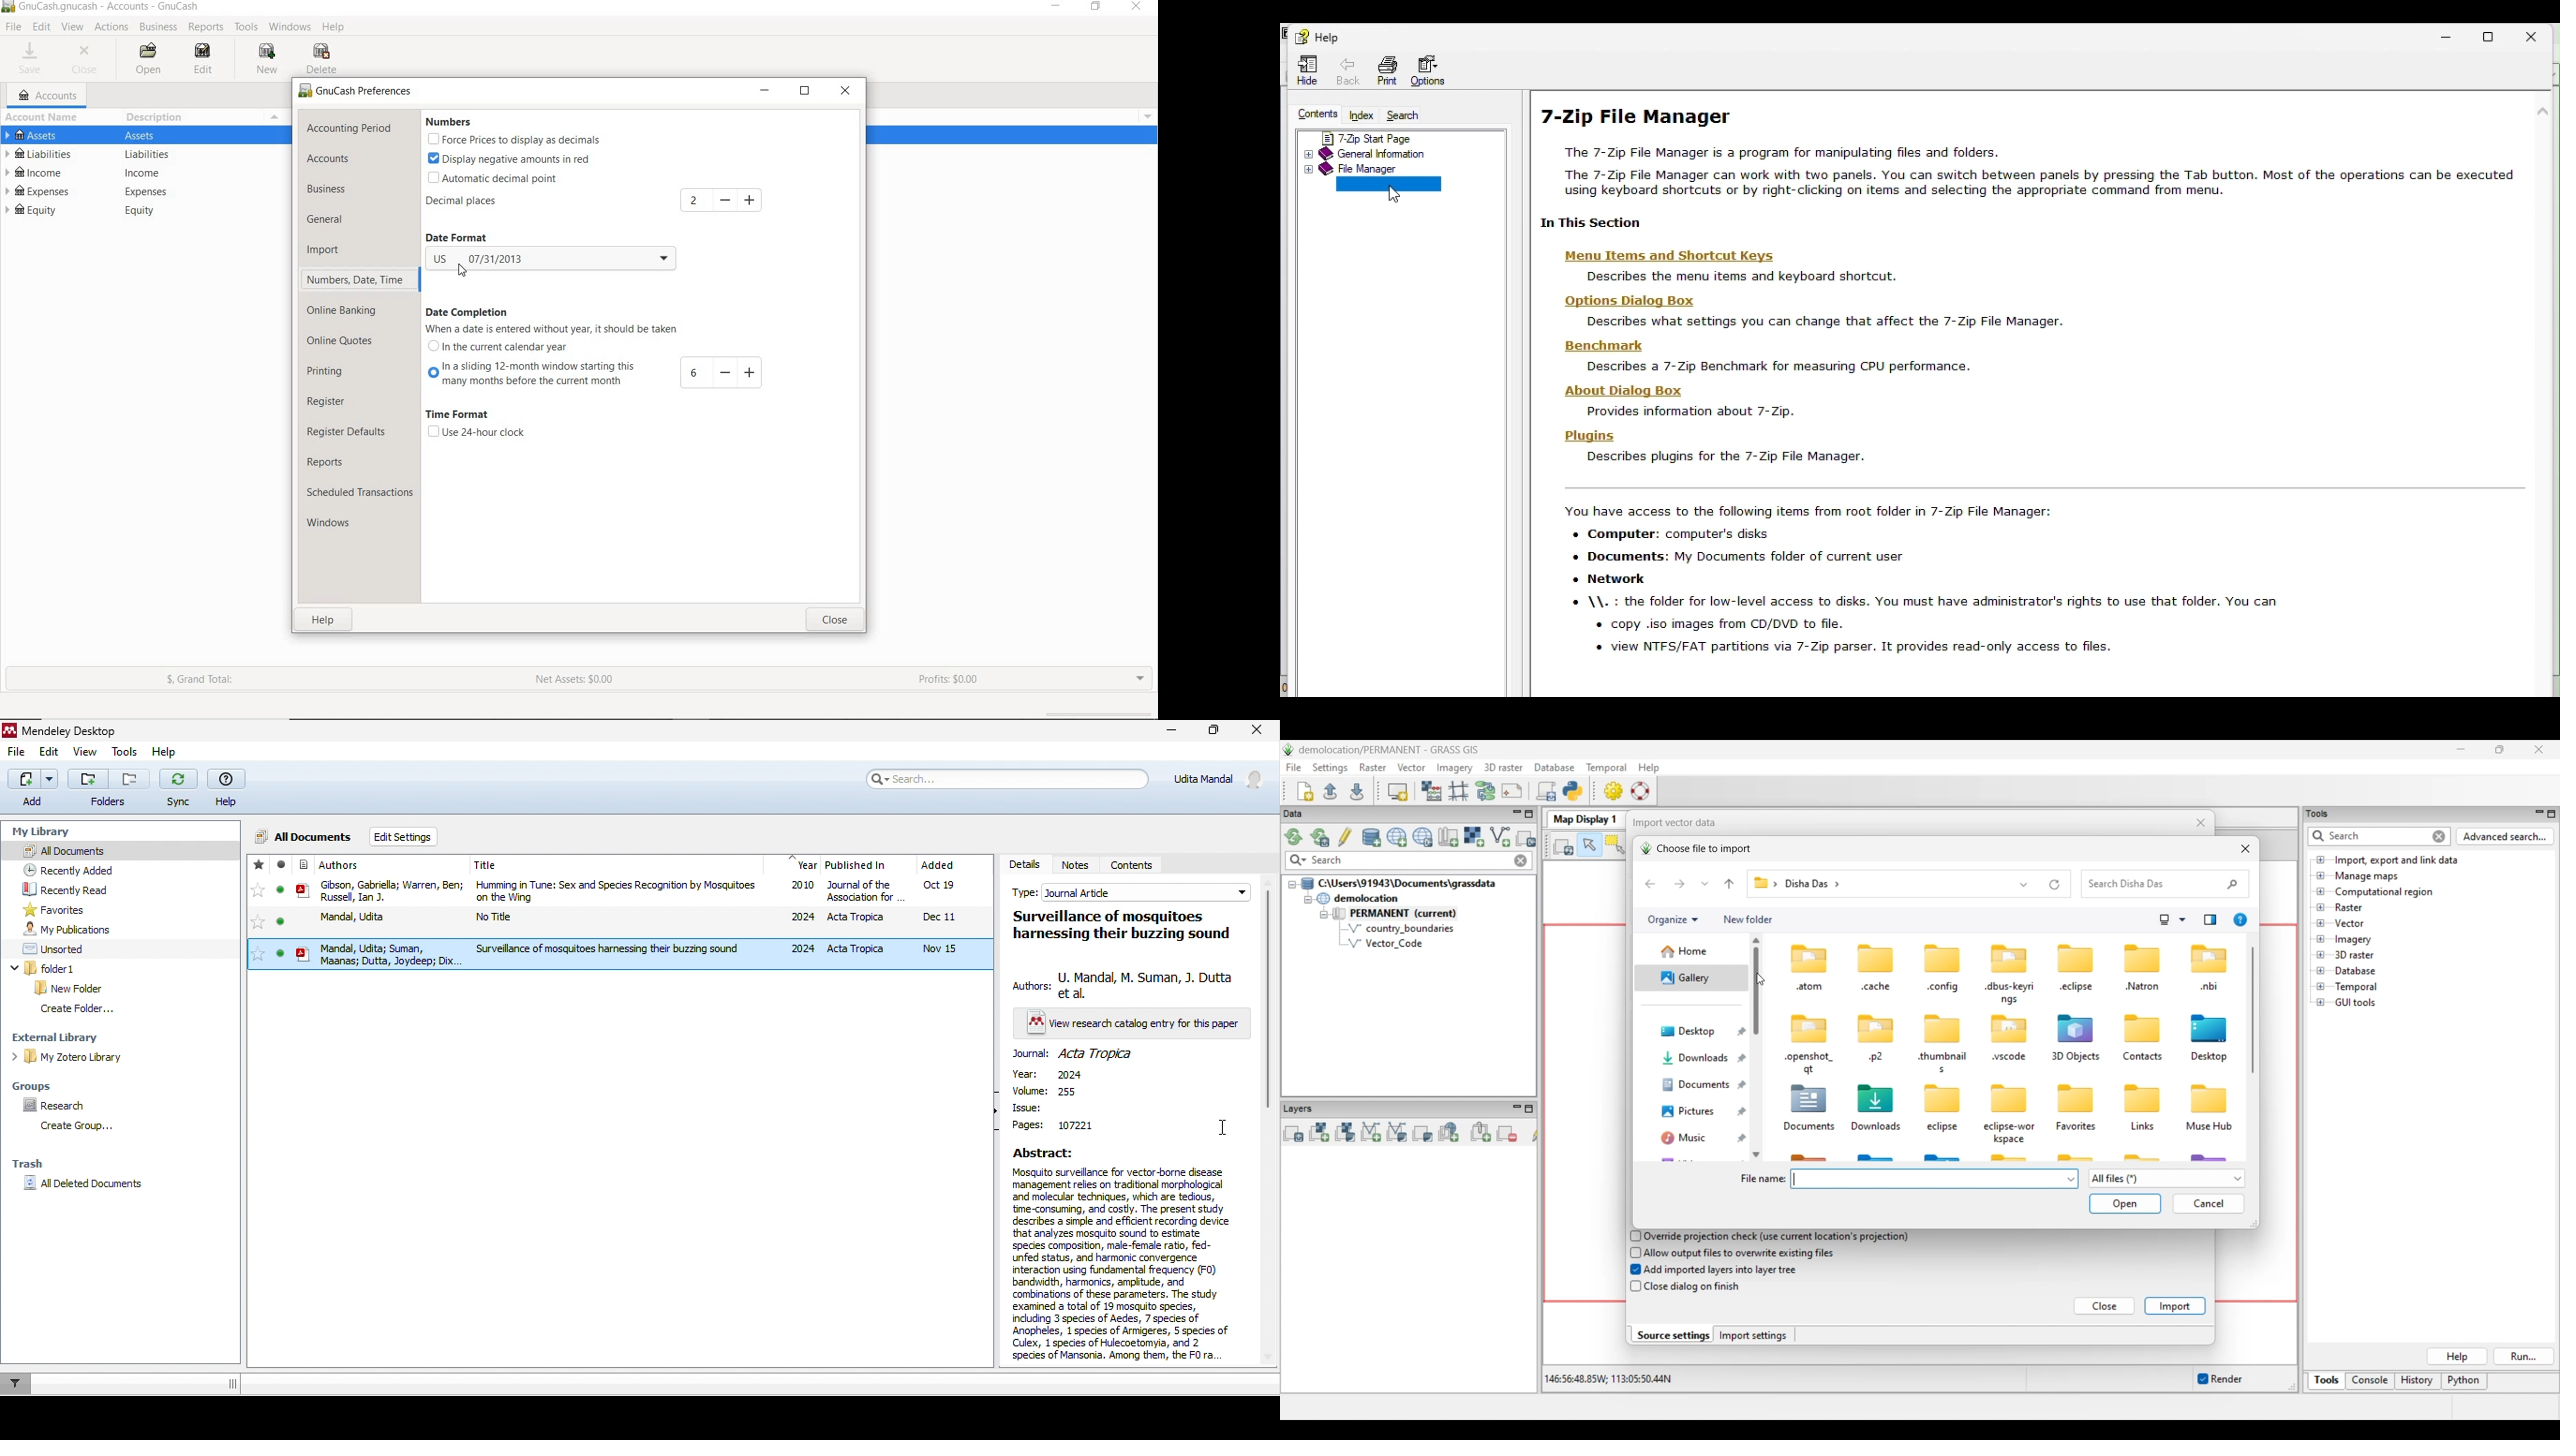  I want to click on display negative amounts in red, so click(511, 158).